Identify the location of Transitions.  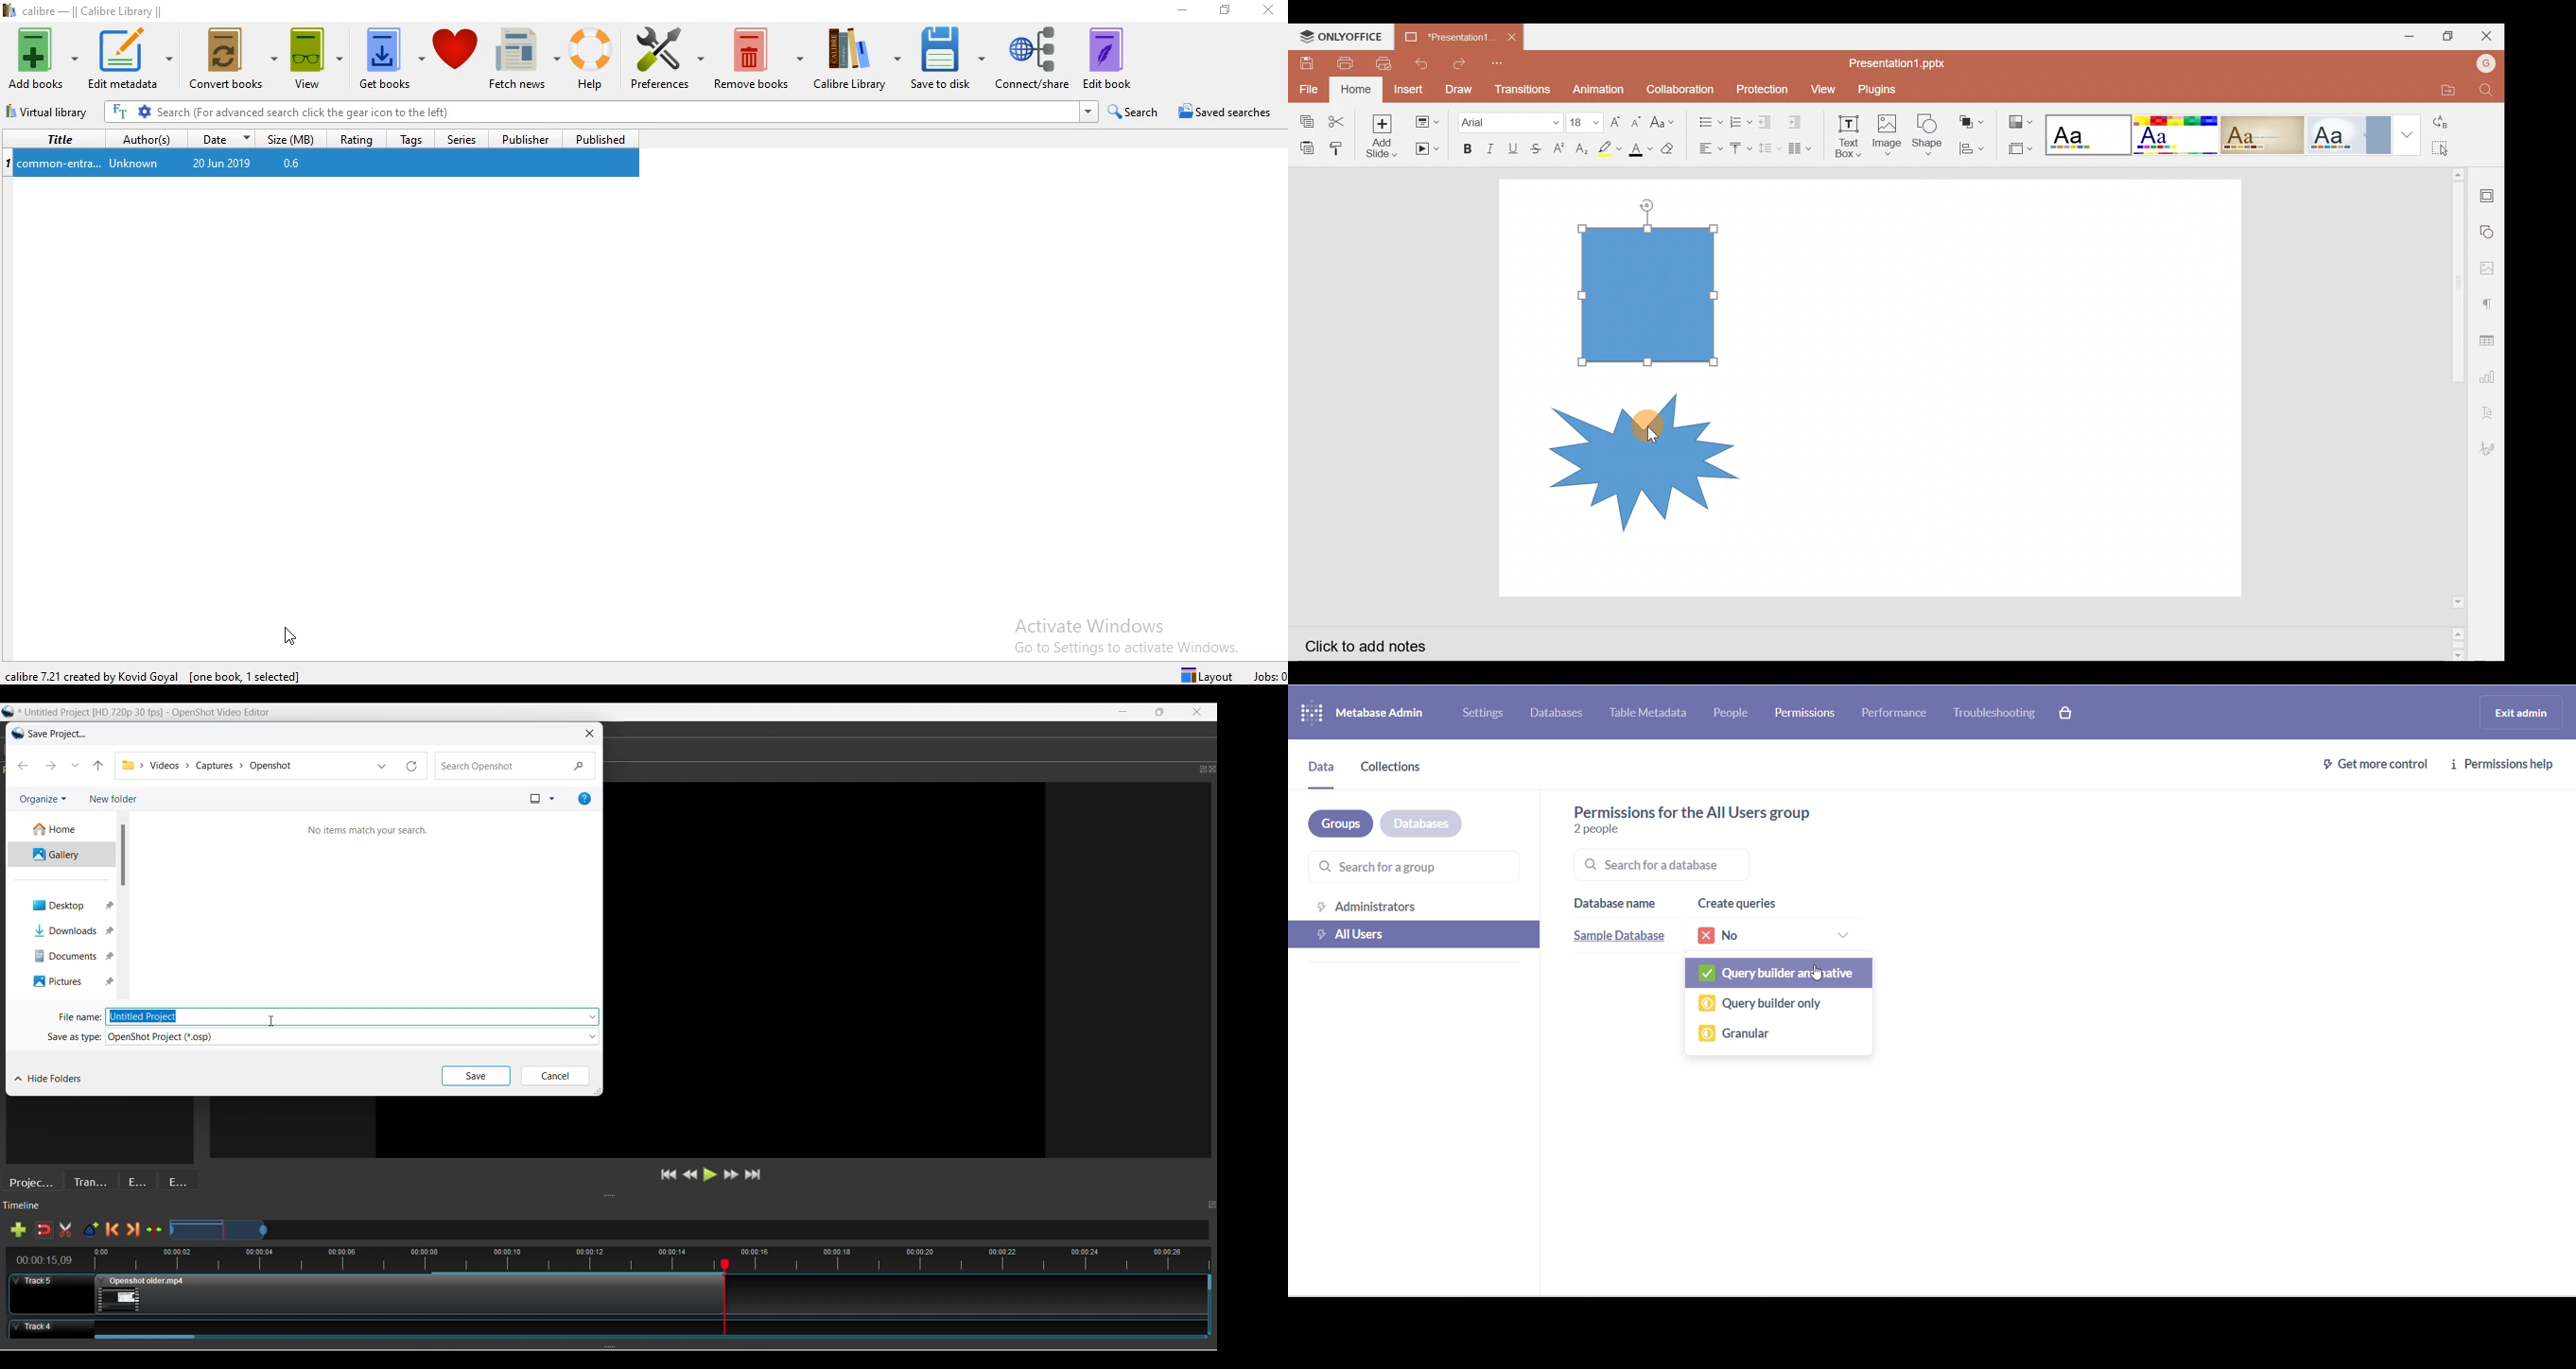
(91, 1181).